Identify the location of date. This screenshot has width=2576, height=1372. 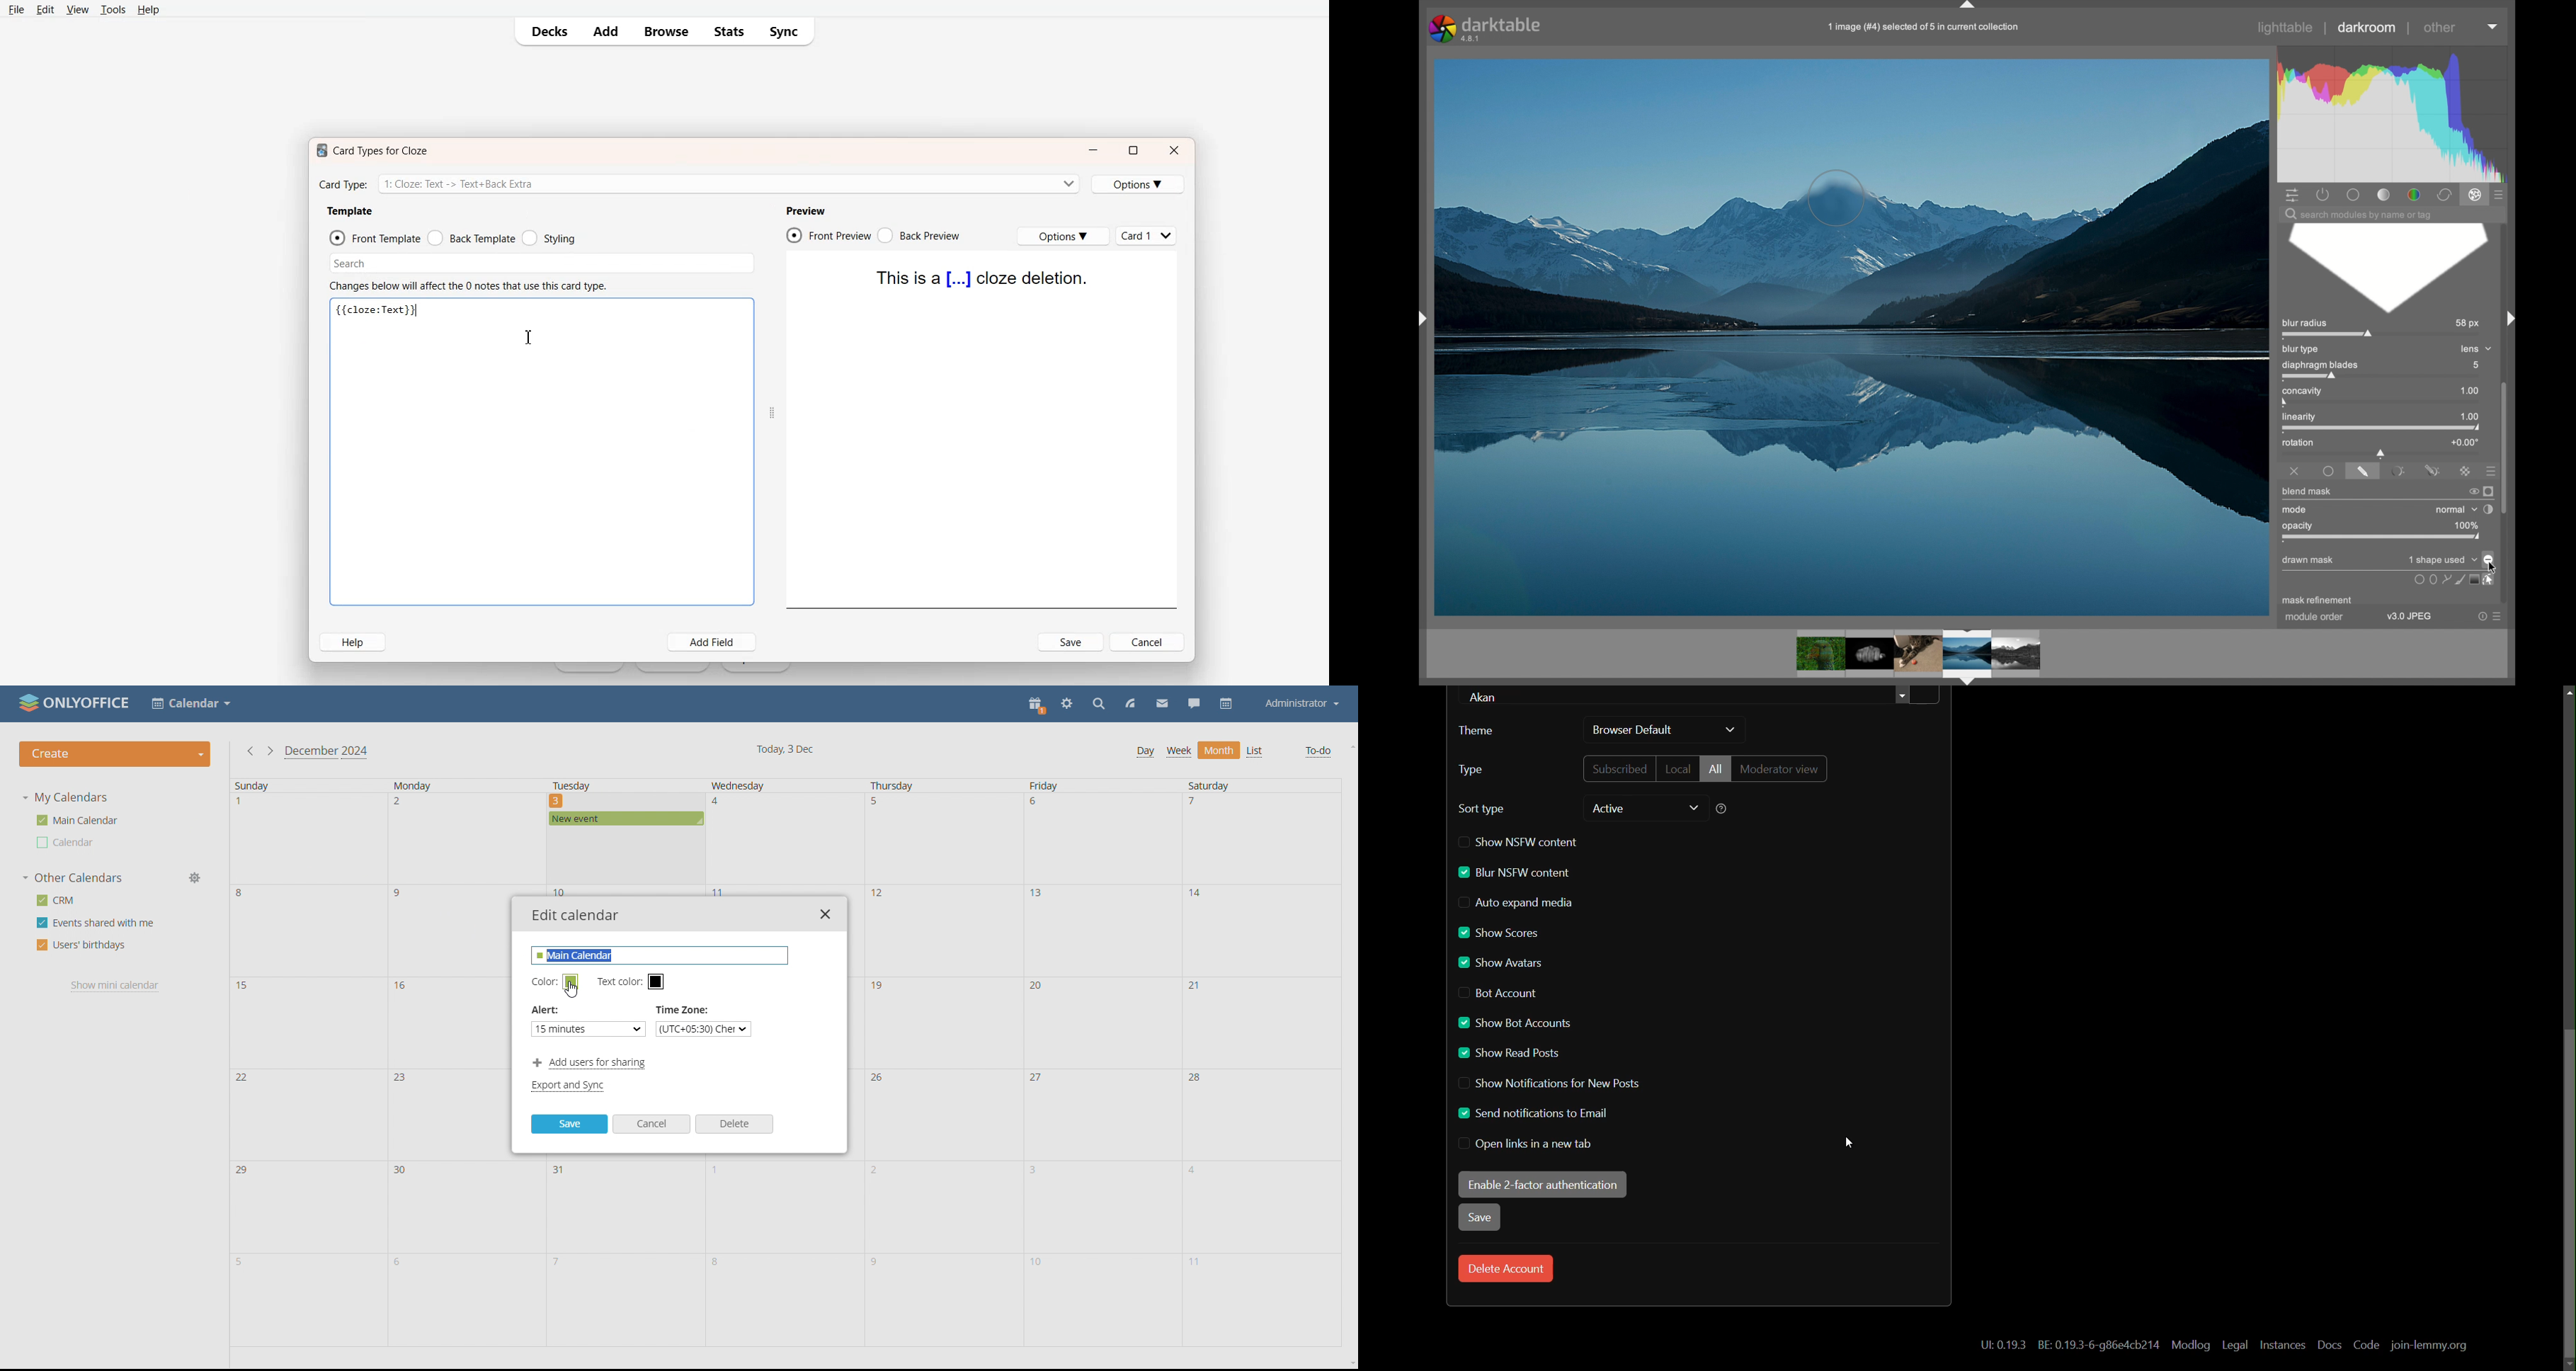
(622, 1300).